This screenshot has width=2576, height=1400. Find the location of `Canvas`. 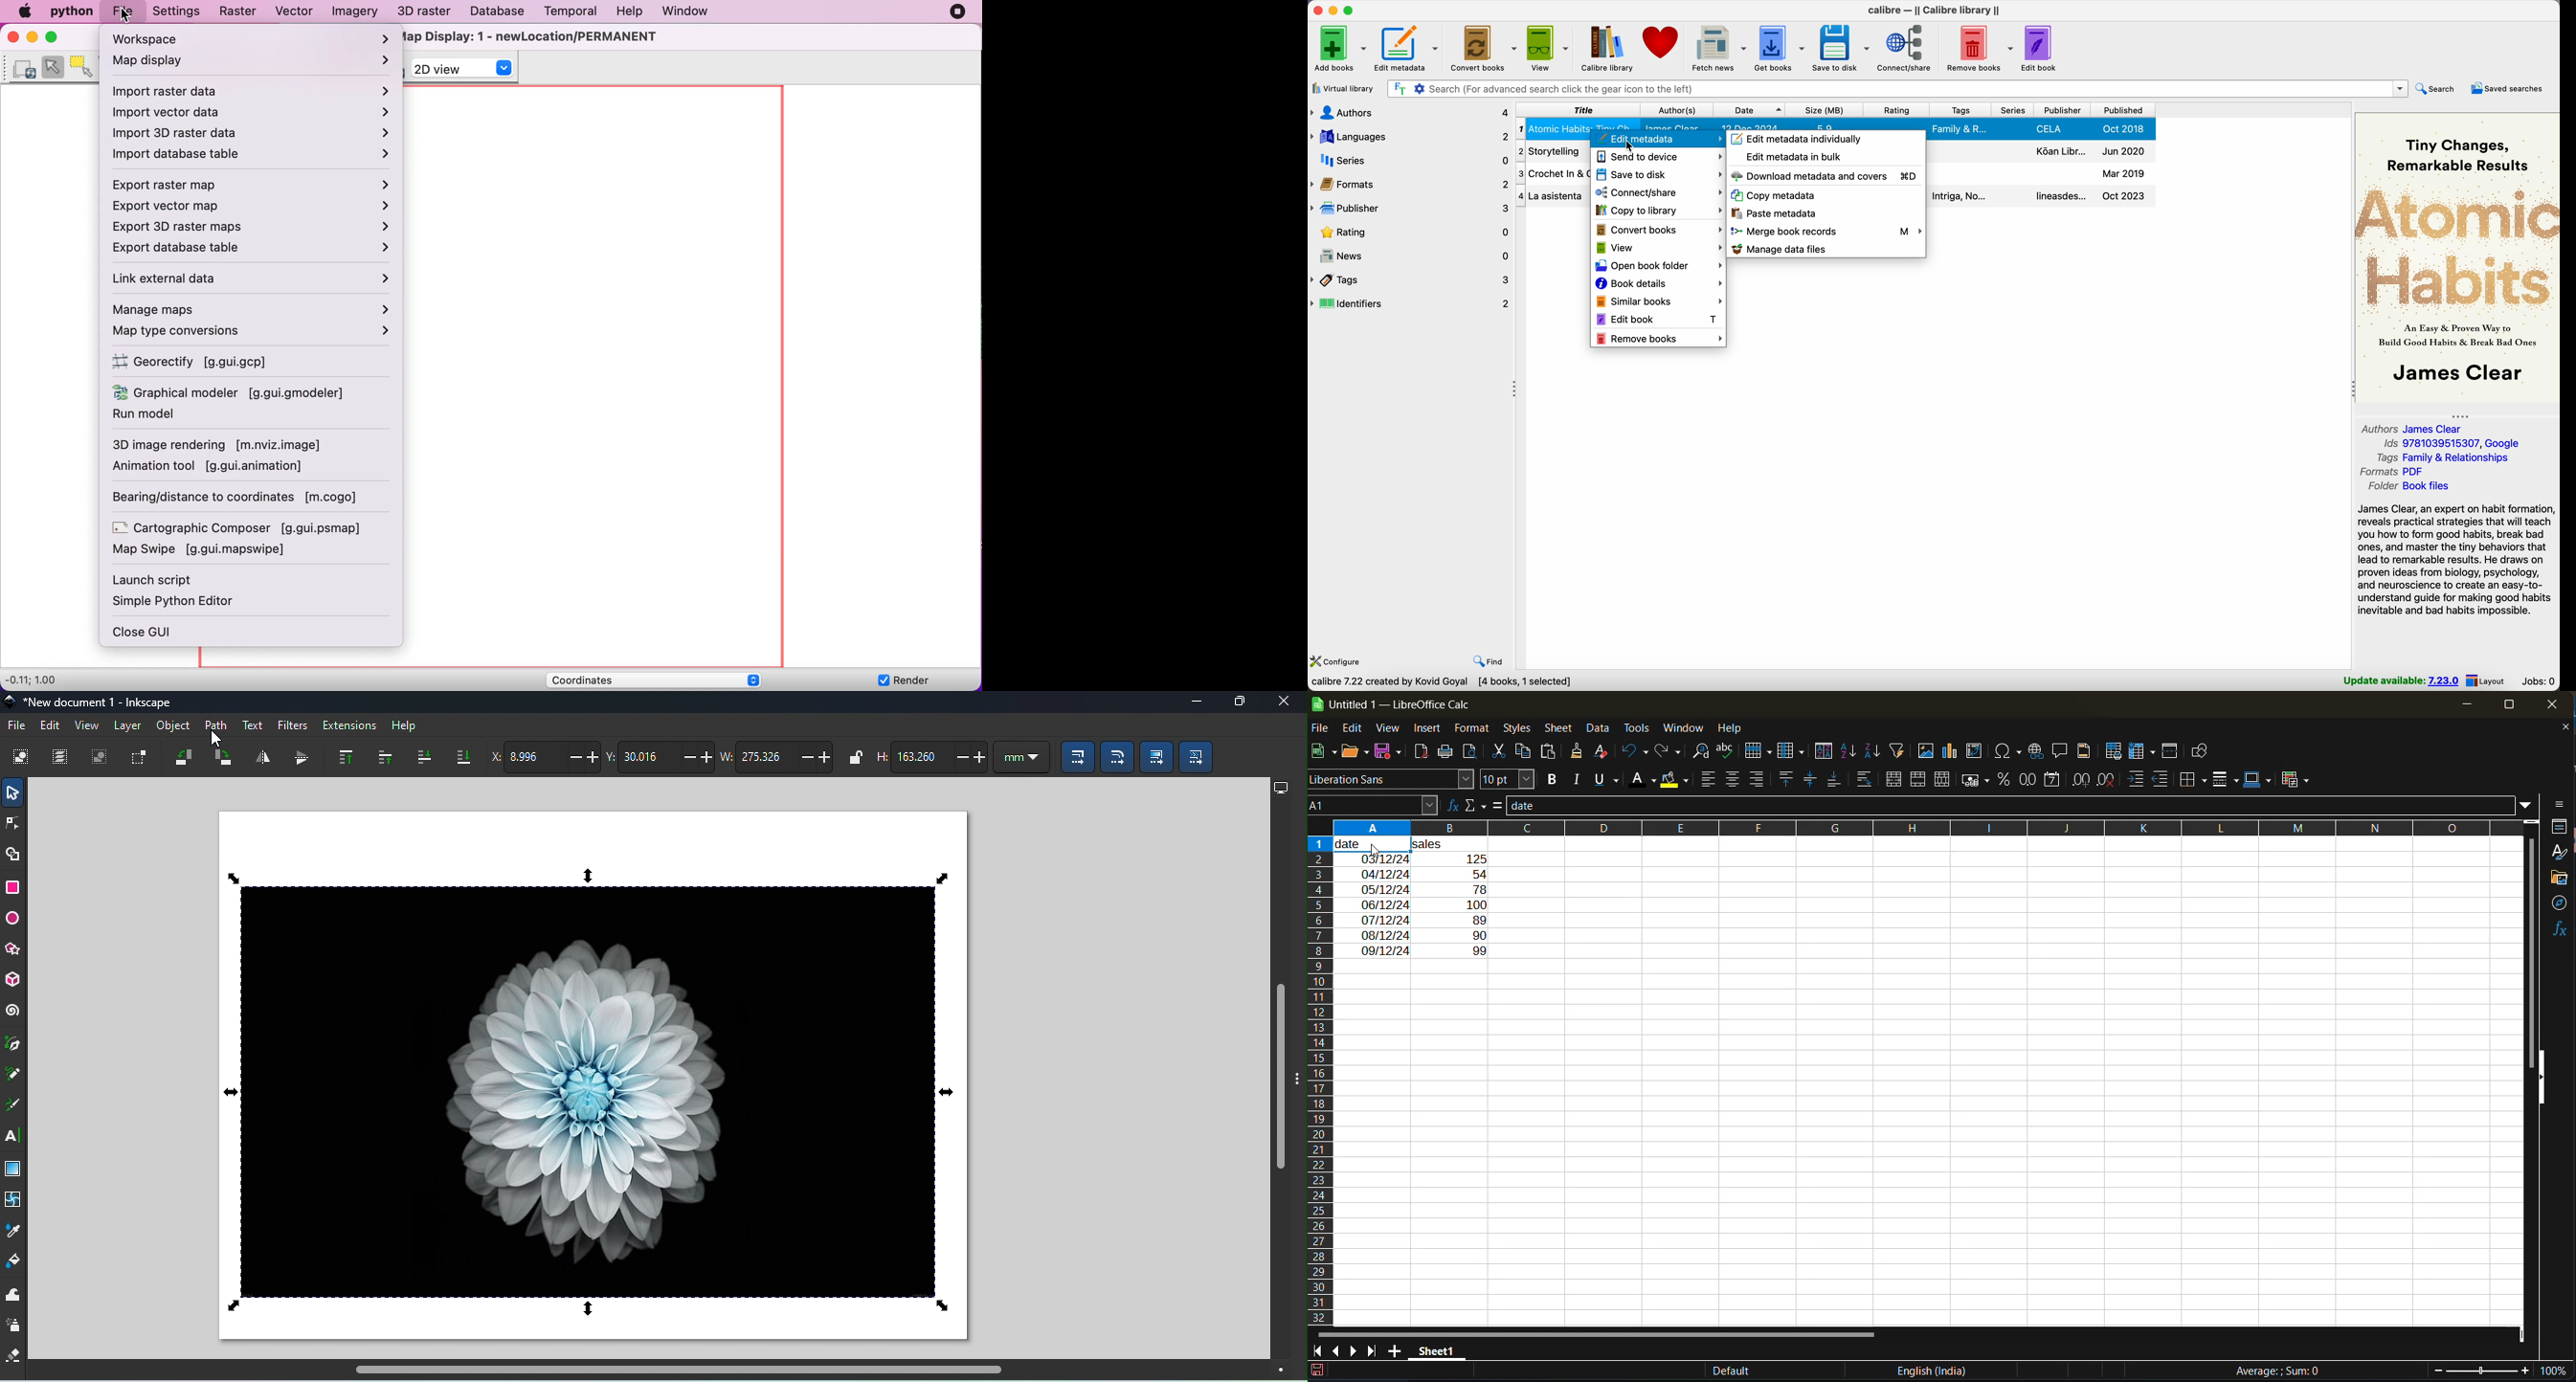

Canvas is located at coordinates (601, 1076).